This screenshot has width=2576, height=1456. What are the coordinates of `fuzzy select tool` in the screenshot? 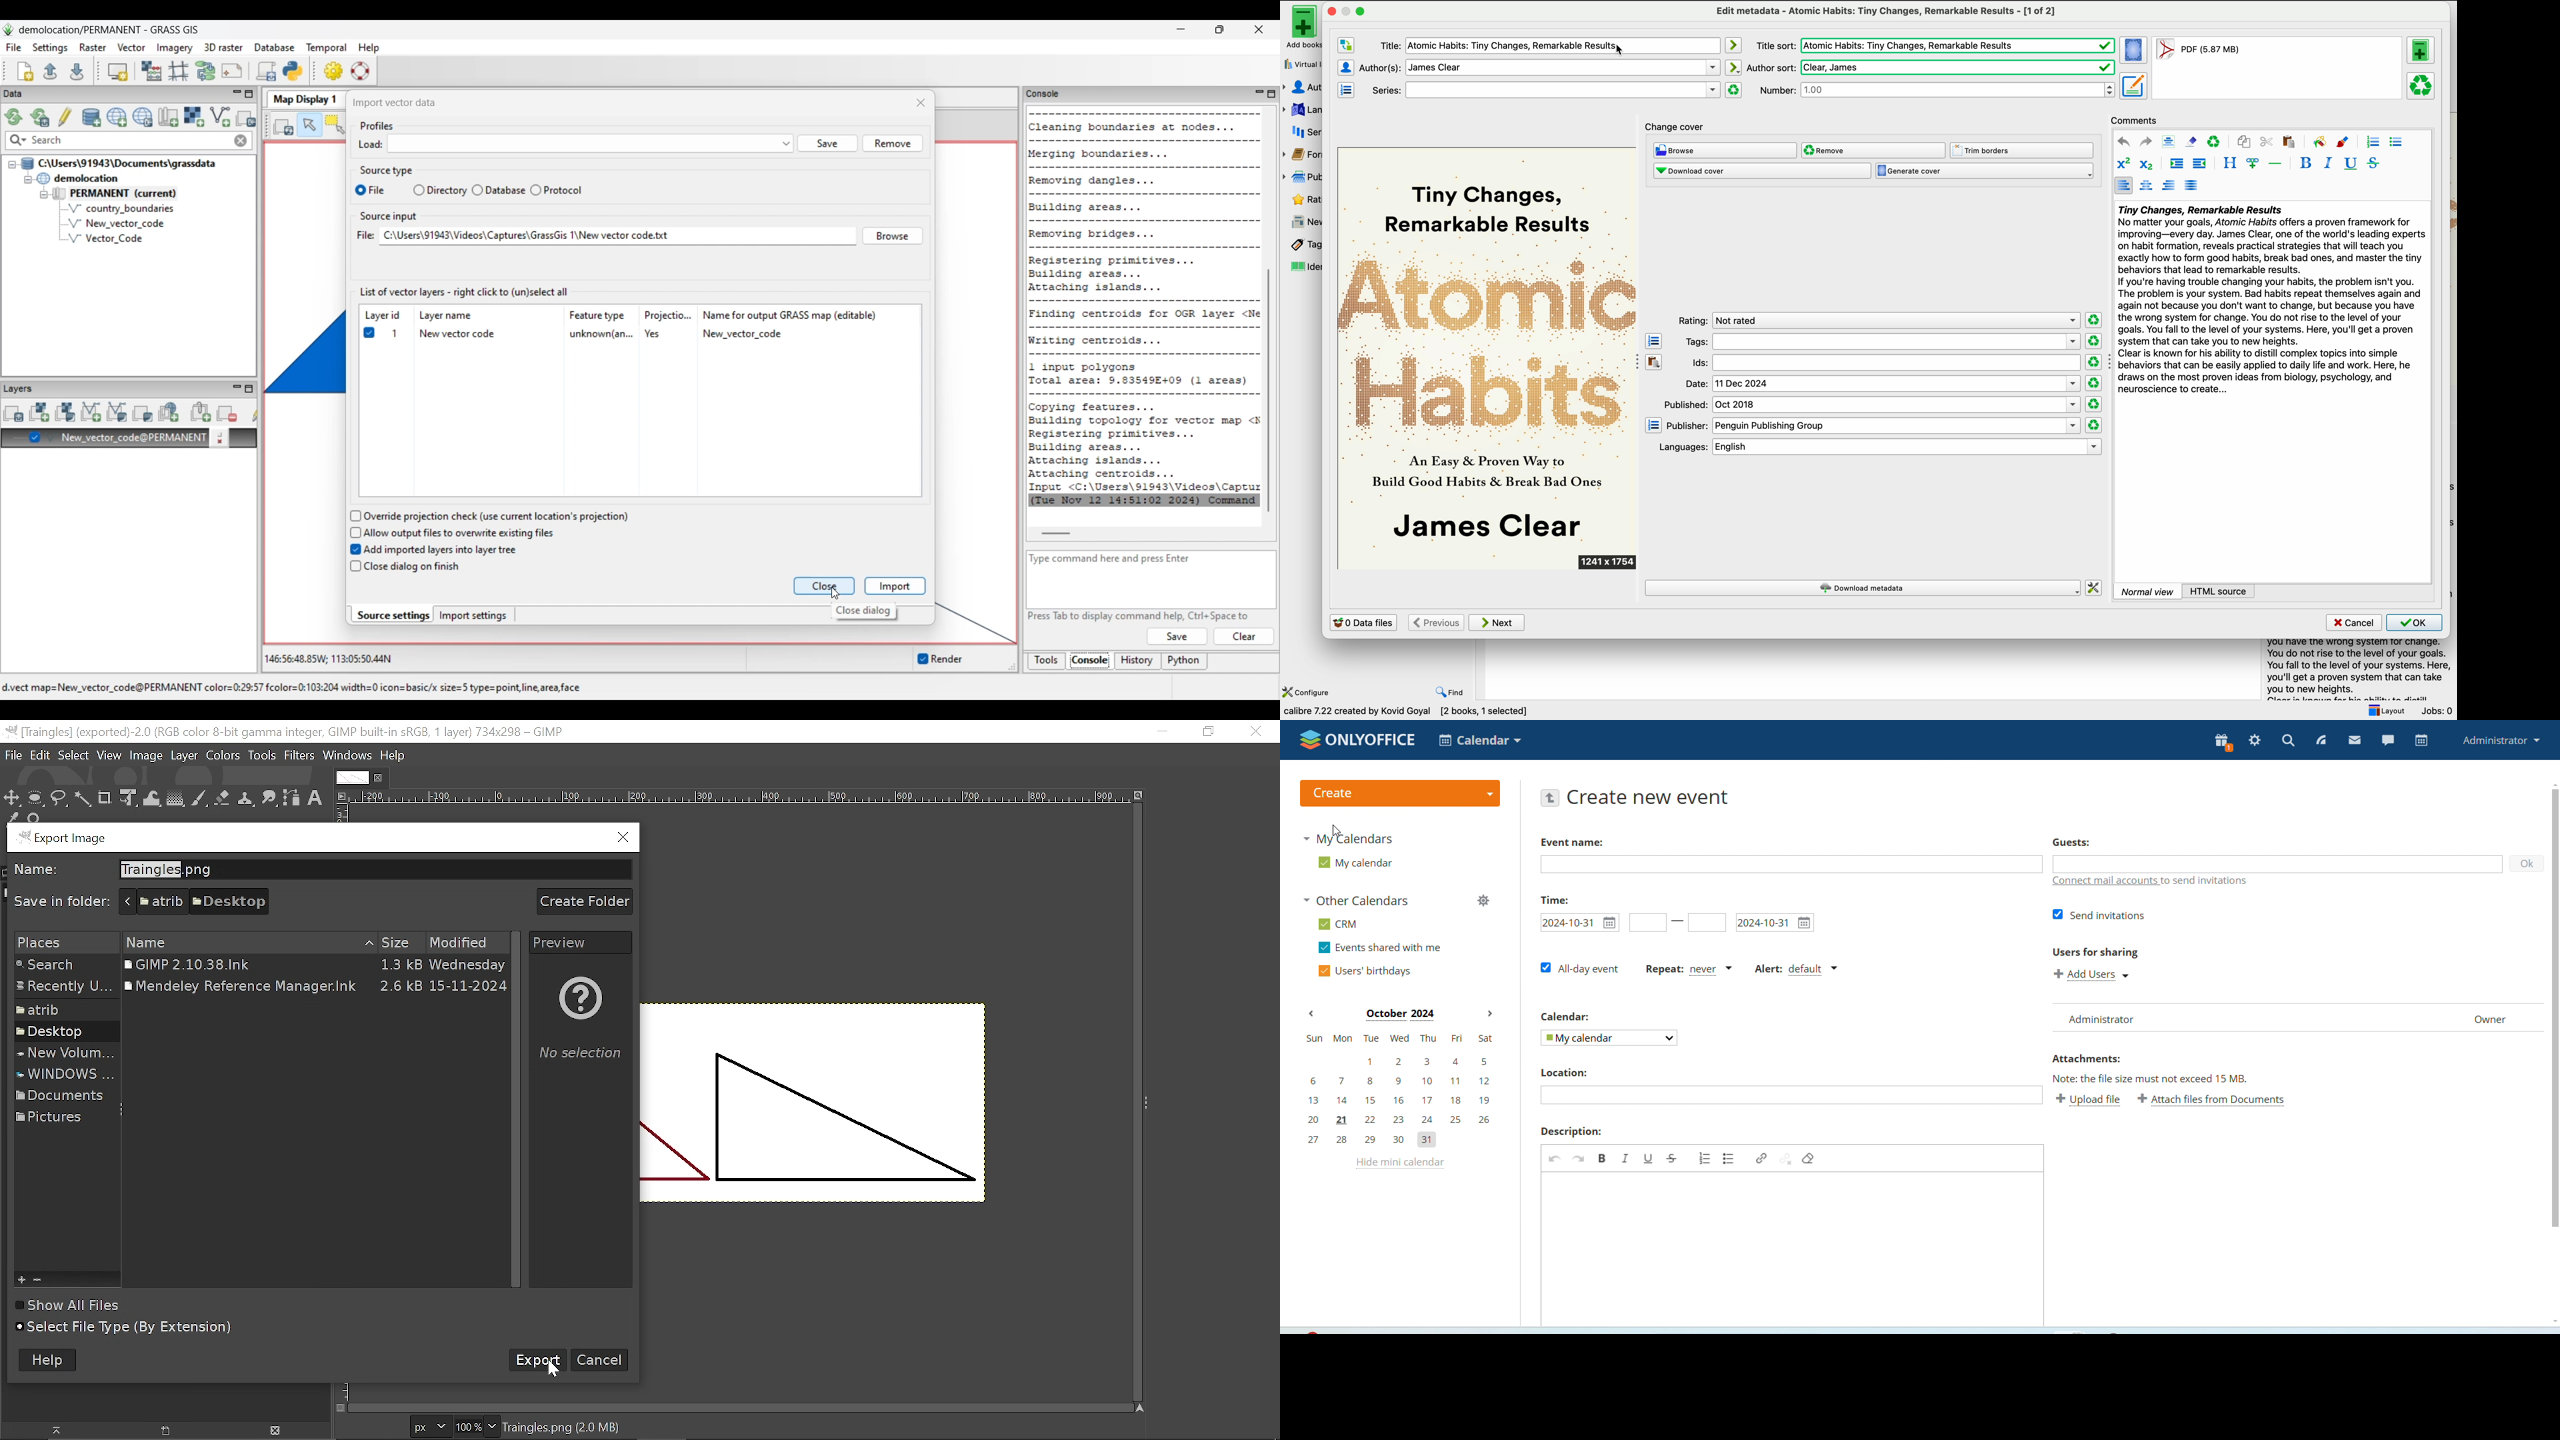 It's located at (83, 799).